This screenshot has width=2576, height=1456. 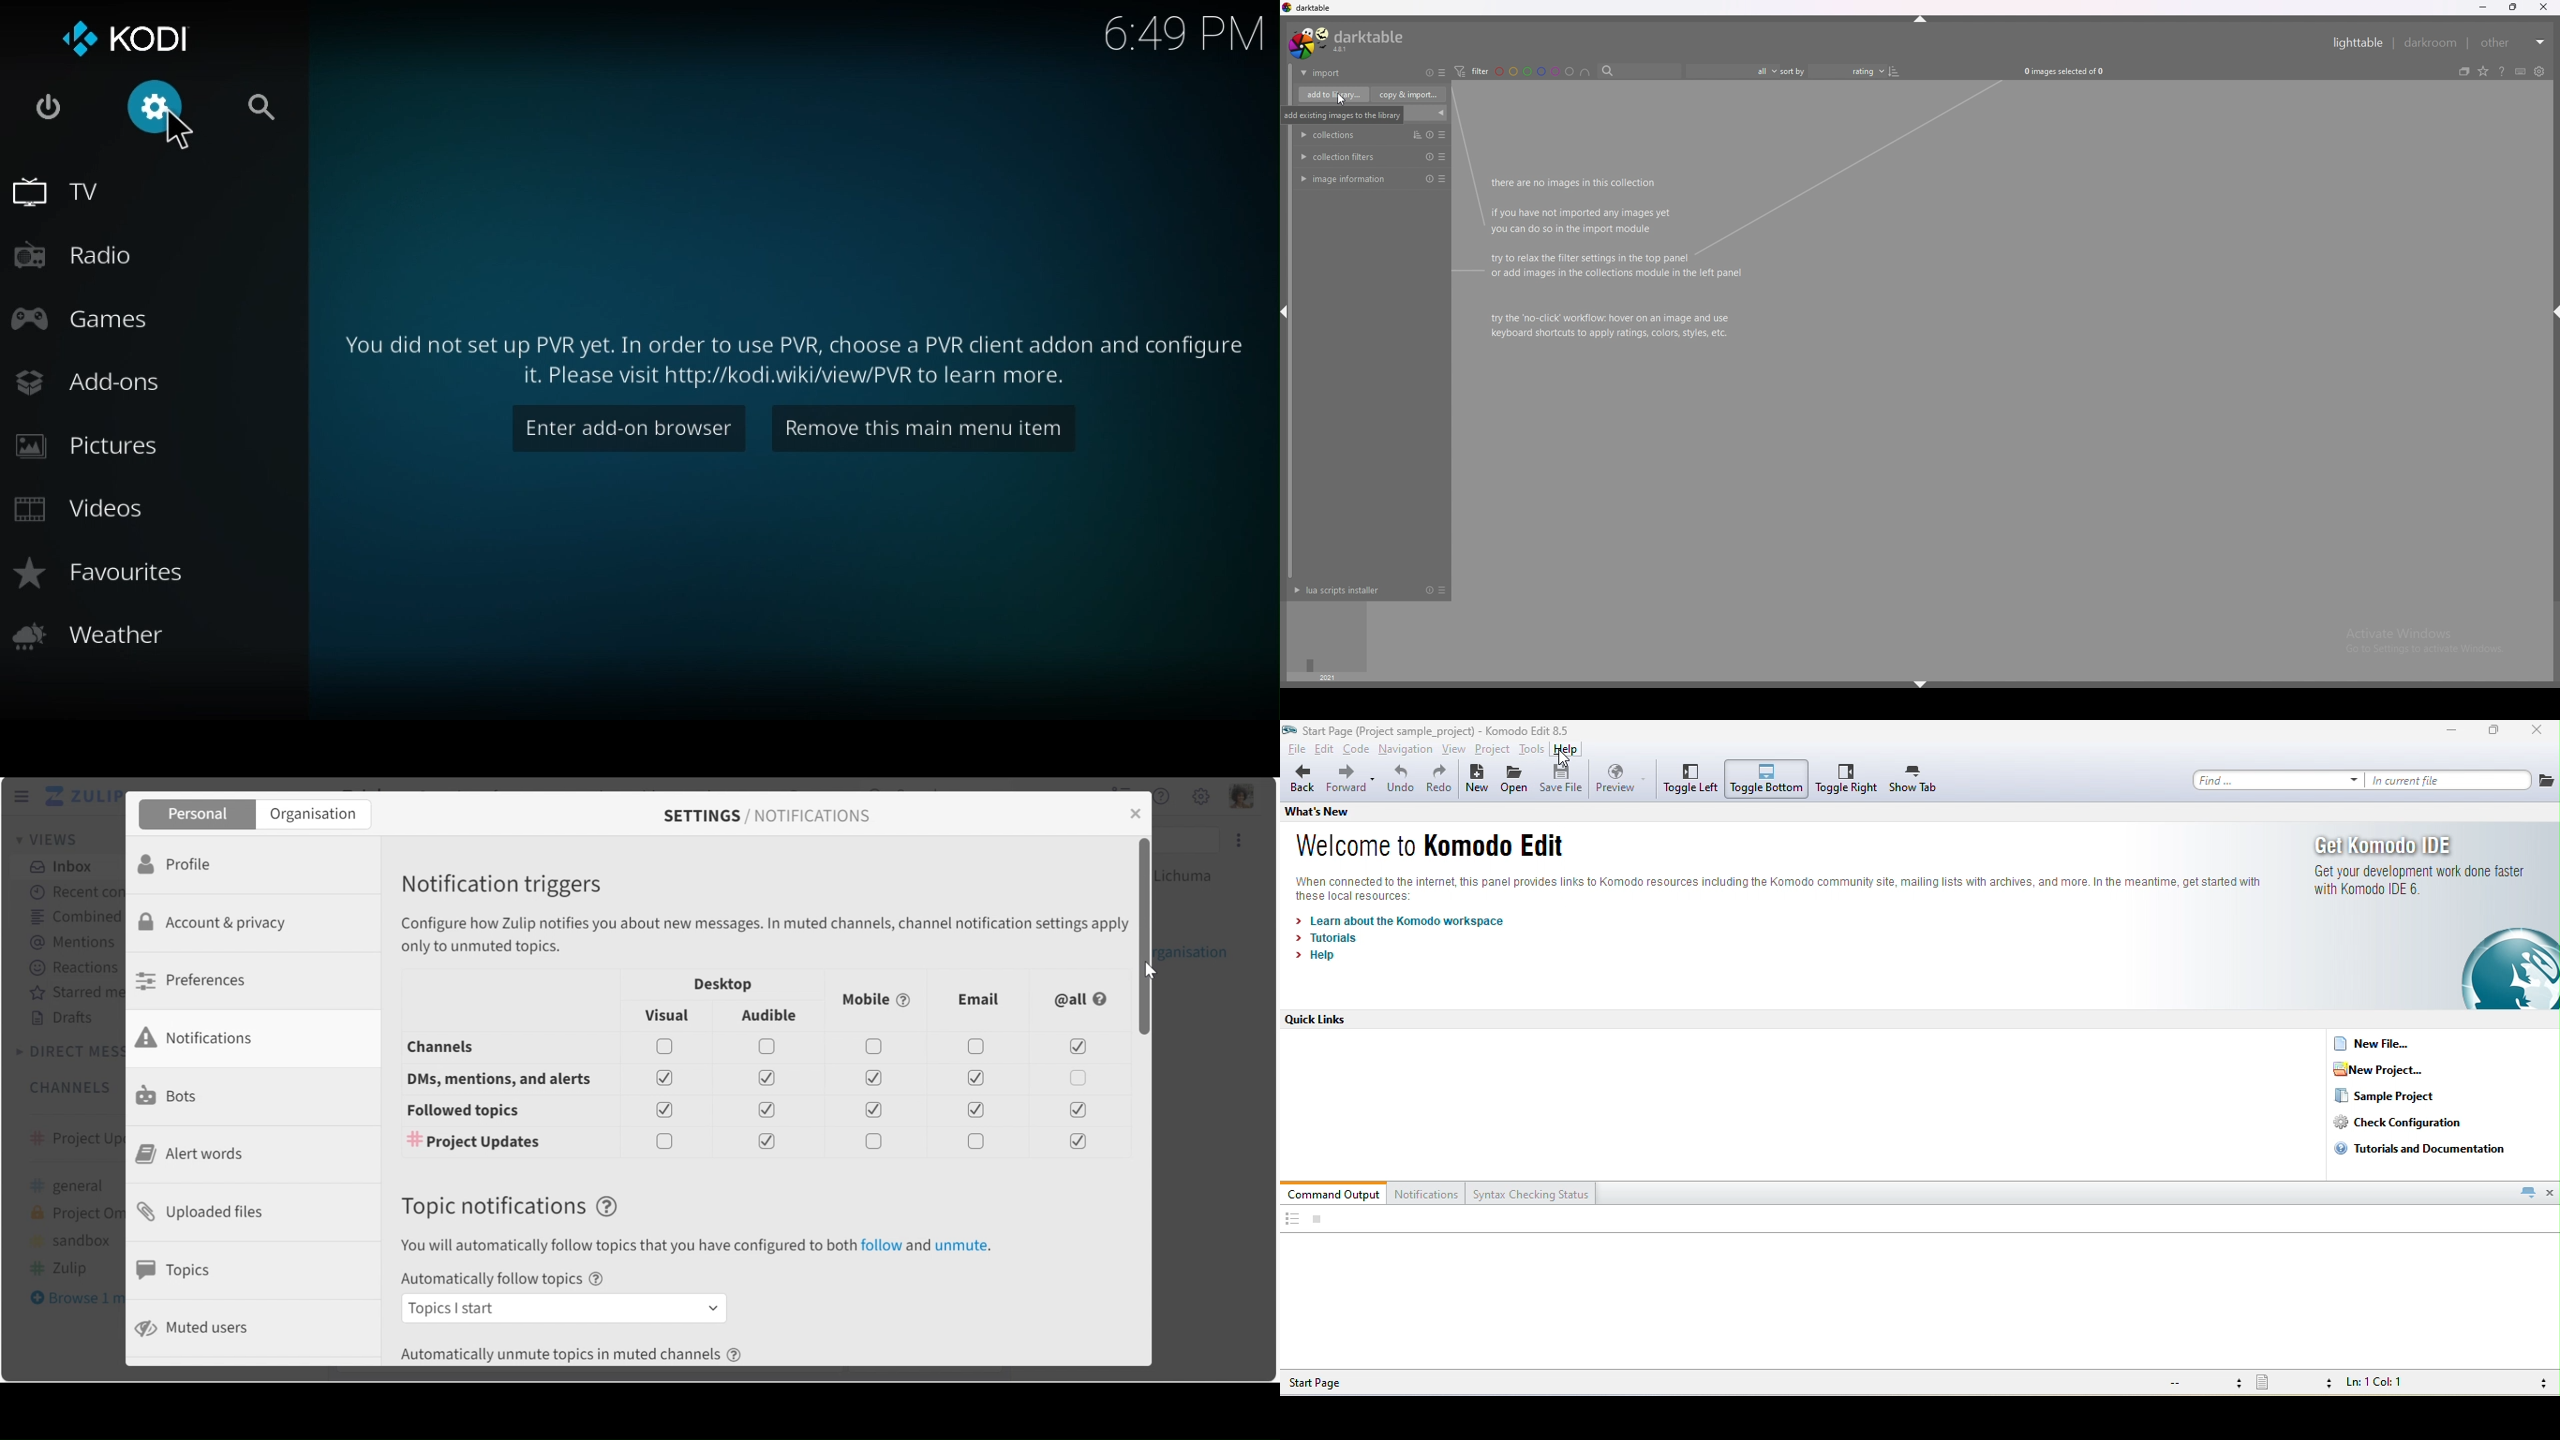 I want to click on Topic  Notification, so click(x=513, y=1208).